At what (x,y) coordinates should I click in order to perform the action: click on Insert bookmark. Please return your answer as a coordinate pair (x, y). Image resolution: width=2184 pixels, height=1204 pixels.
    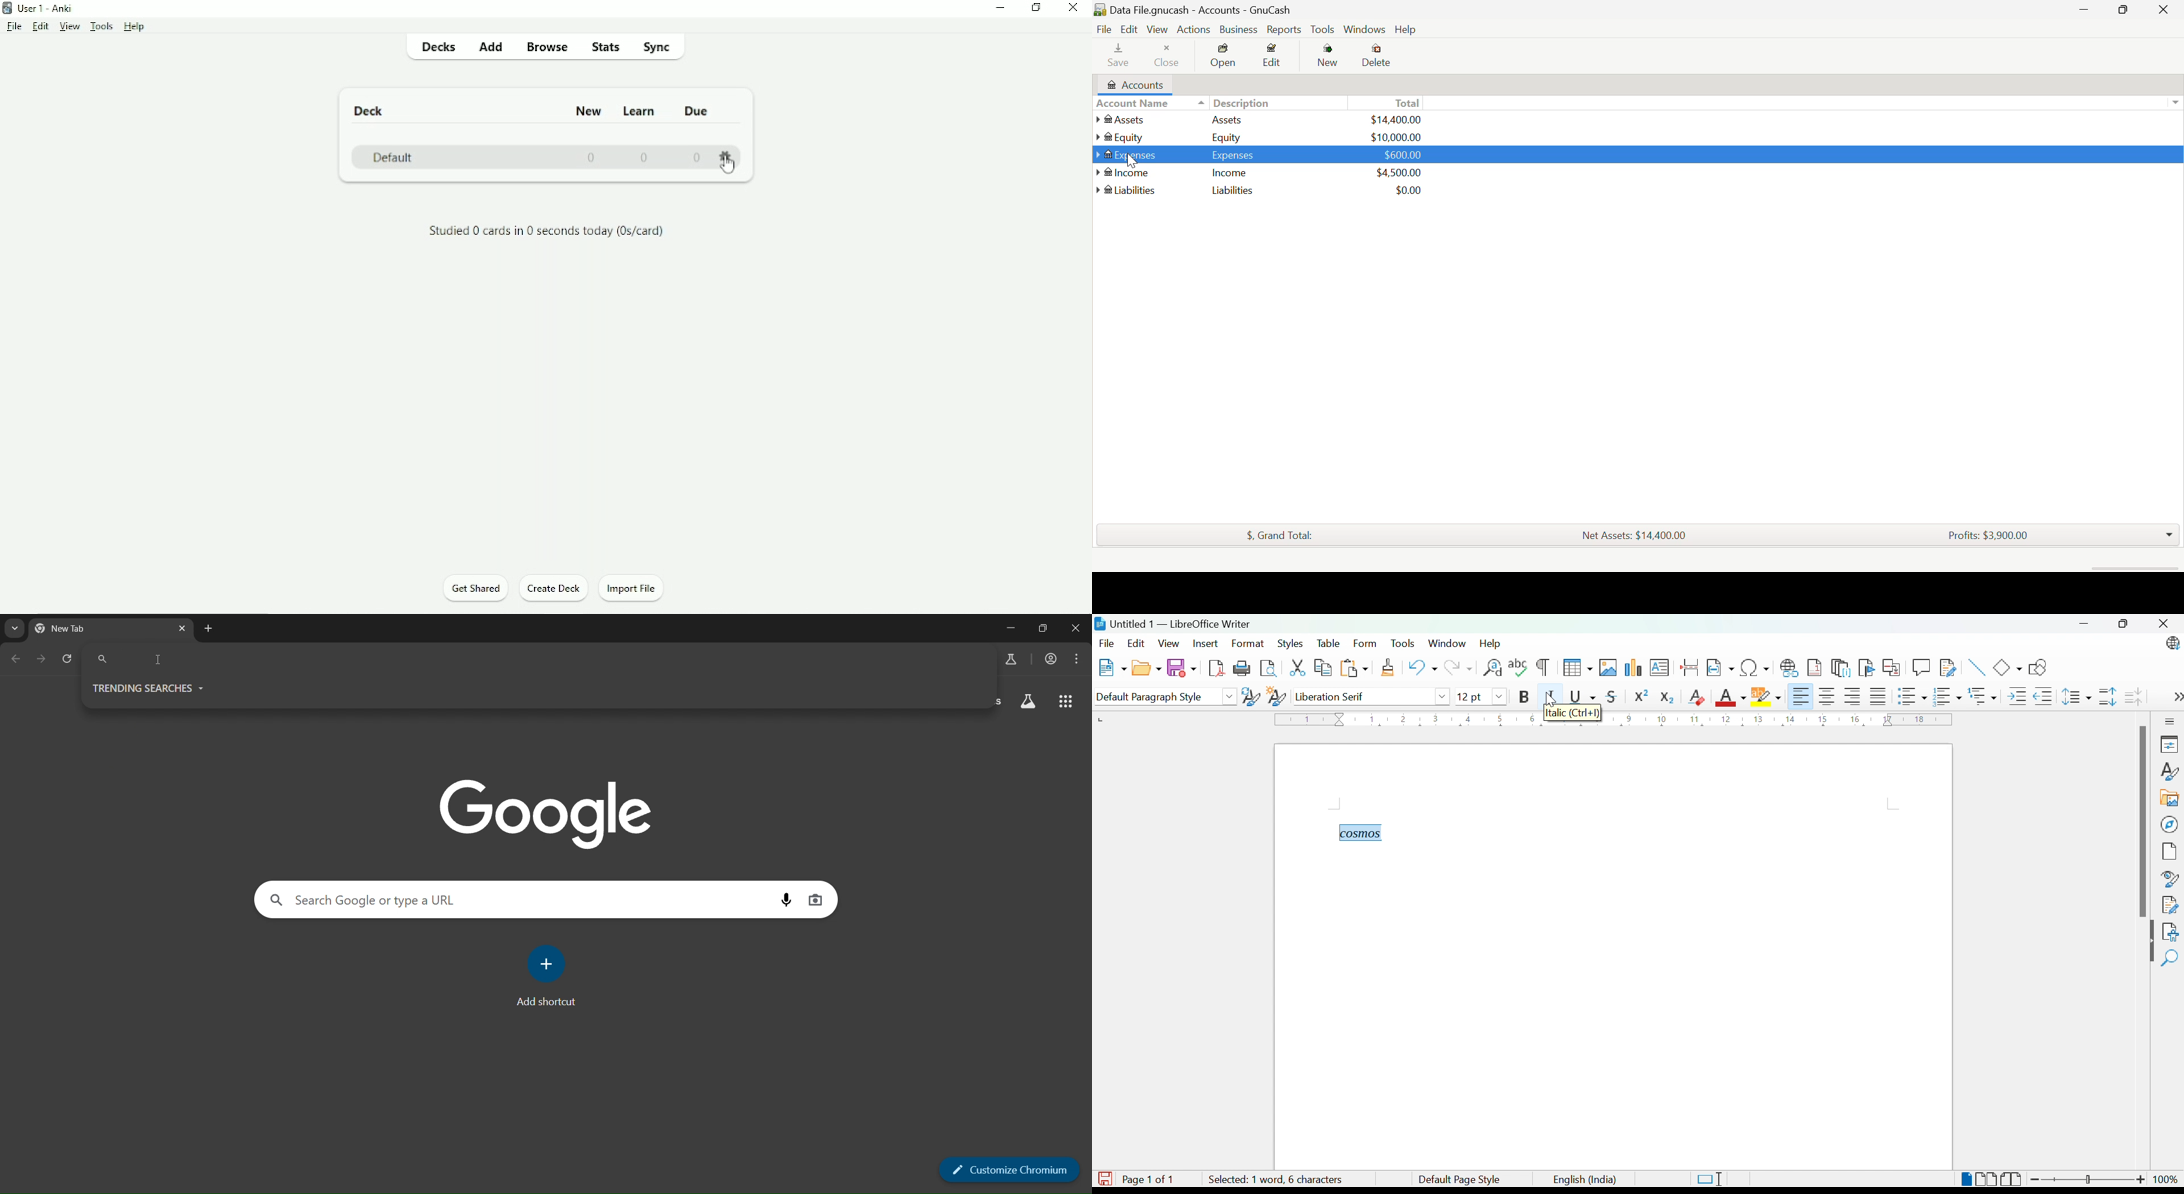
    Looking at the image, I should click on (1867, 667).